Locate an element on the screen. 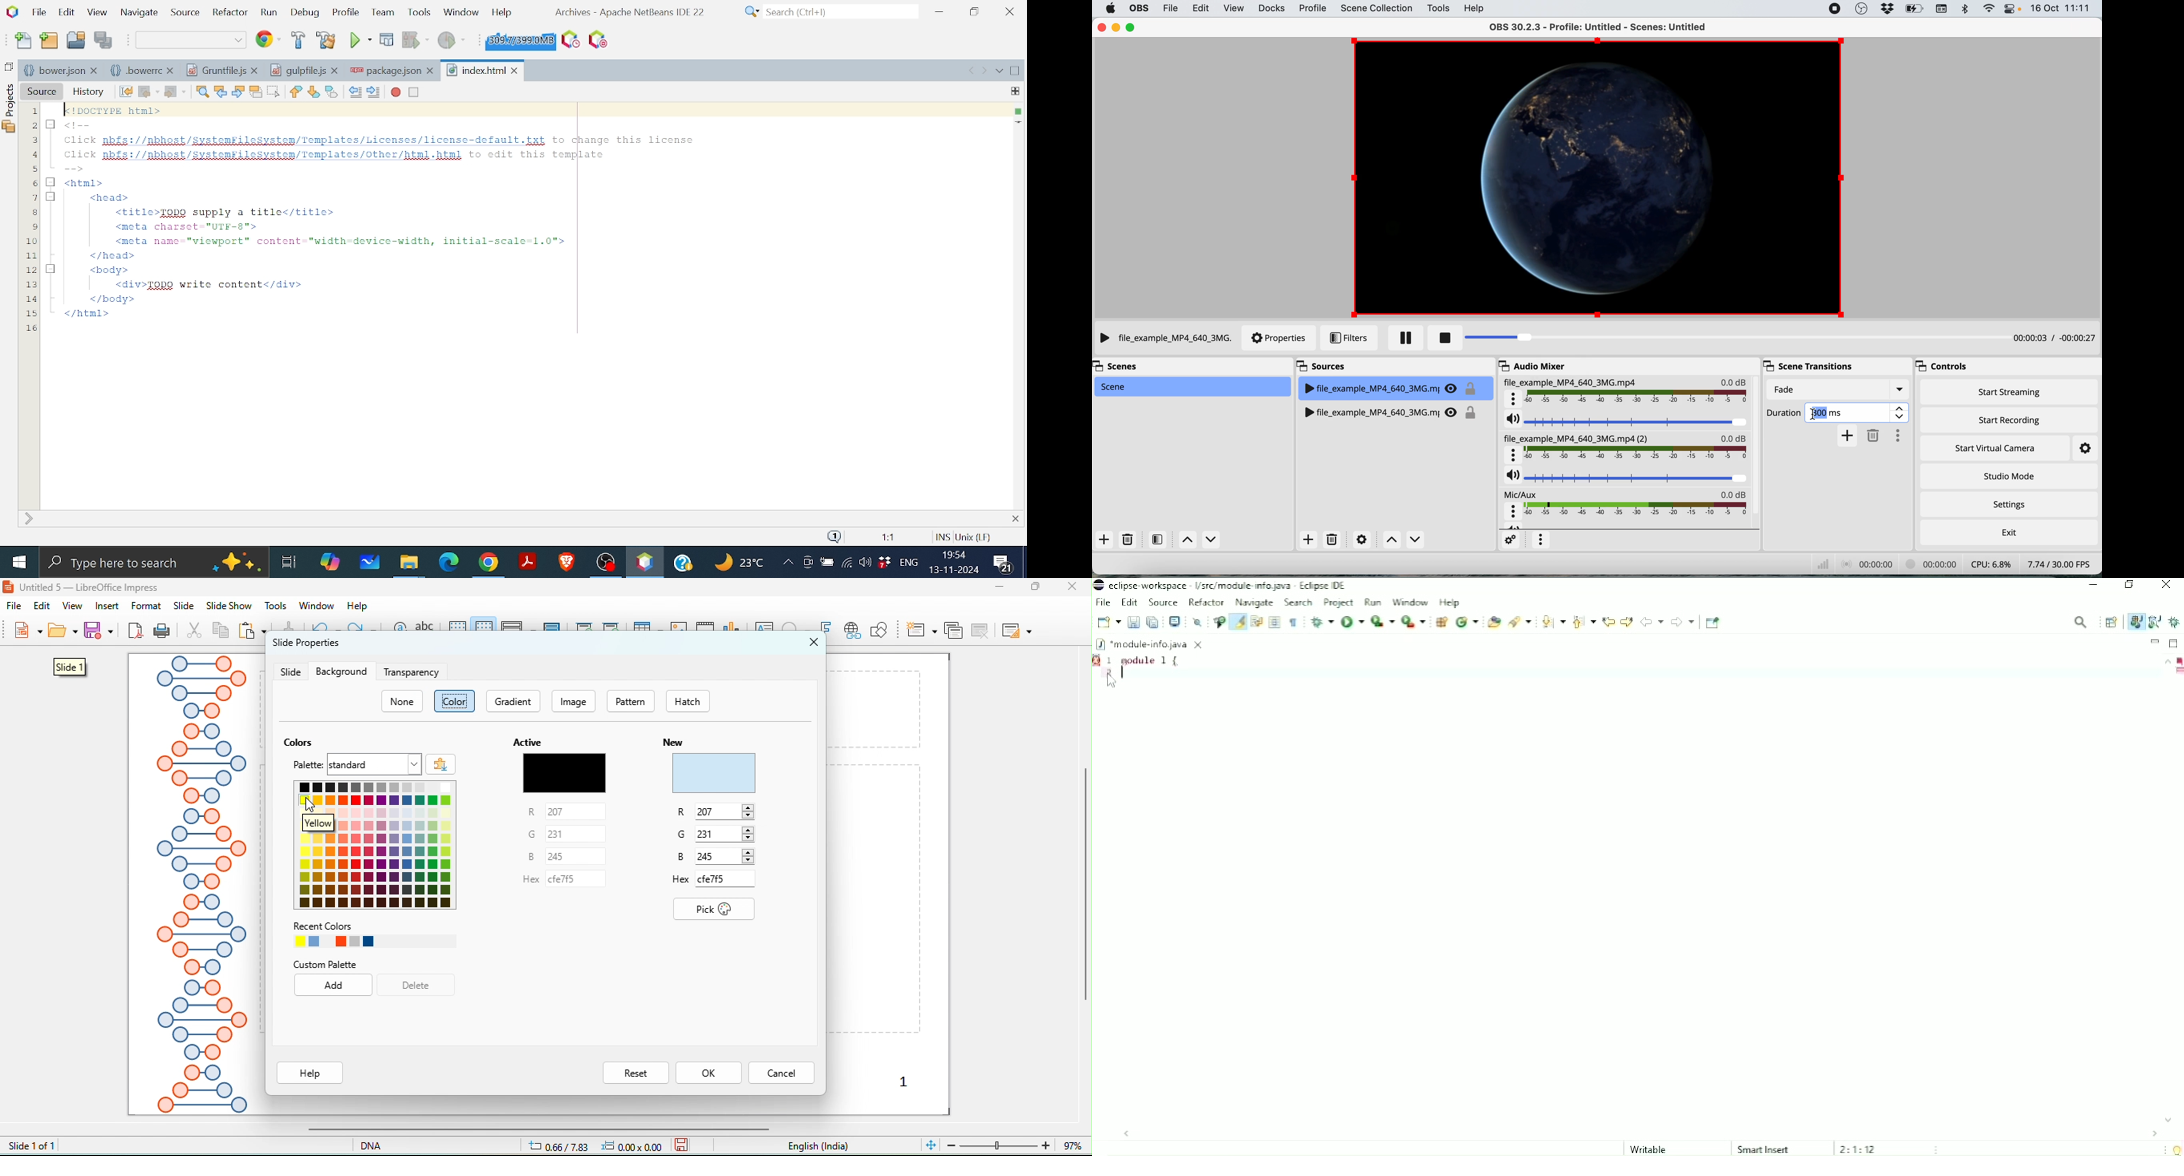 The width and height of the screenshot is (2184, 1176). keyboard is located at coordinates (1944, 9).